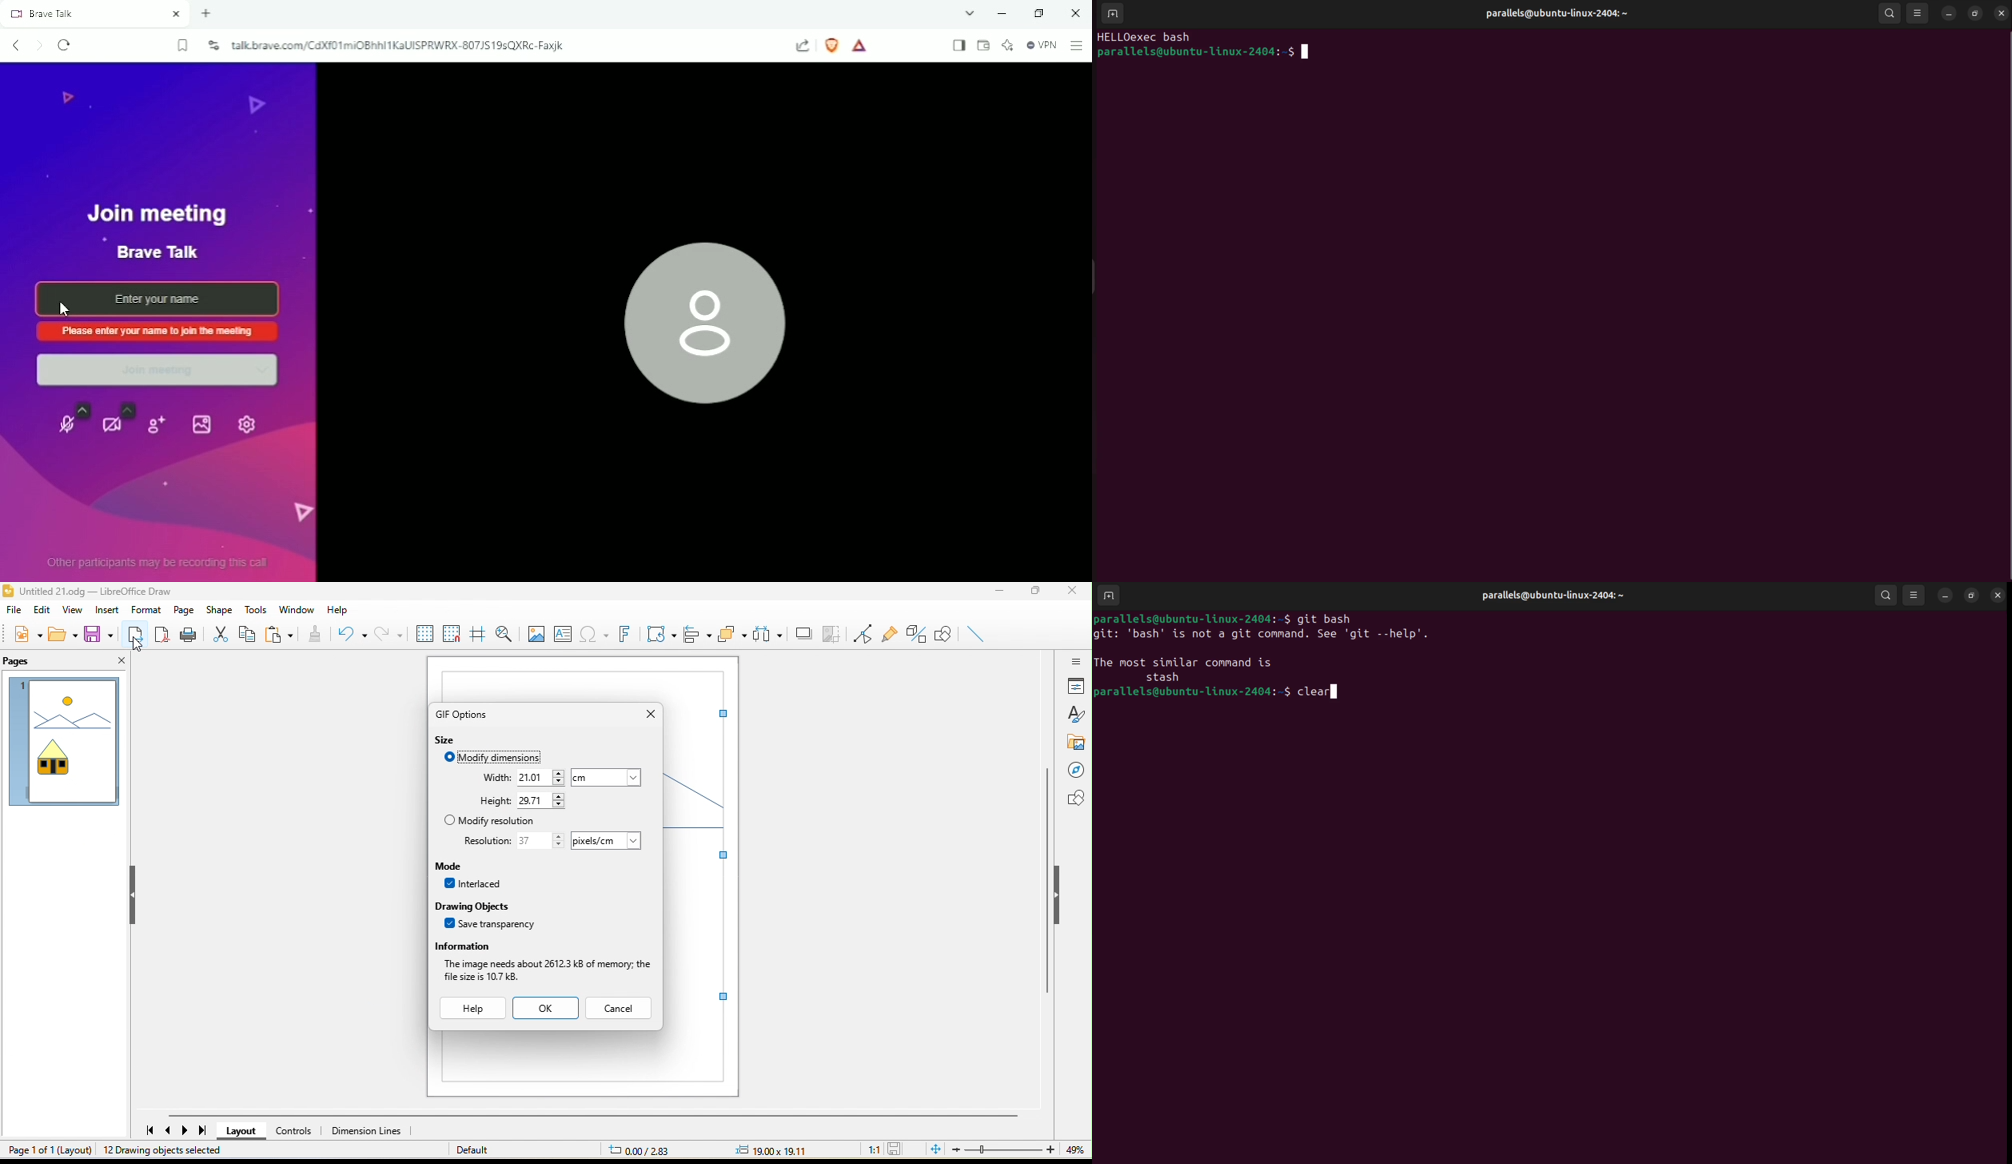  Describe the element at coordinates (170, 1130) in the screenshot. I see `previous` at that location.